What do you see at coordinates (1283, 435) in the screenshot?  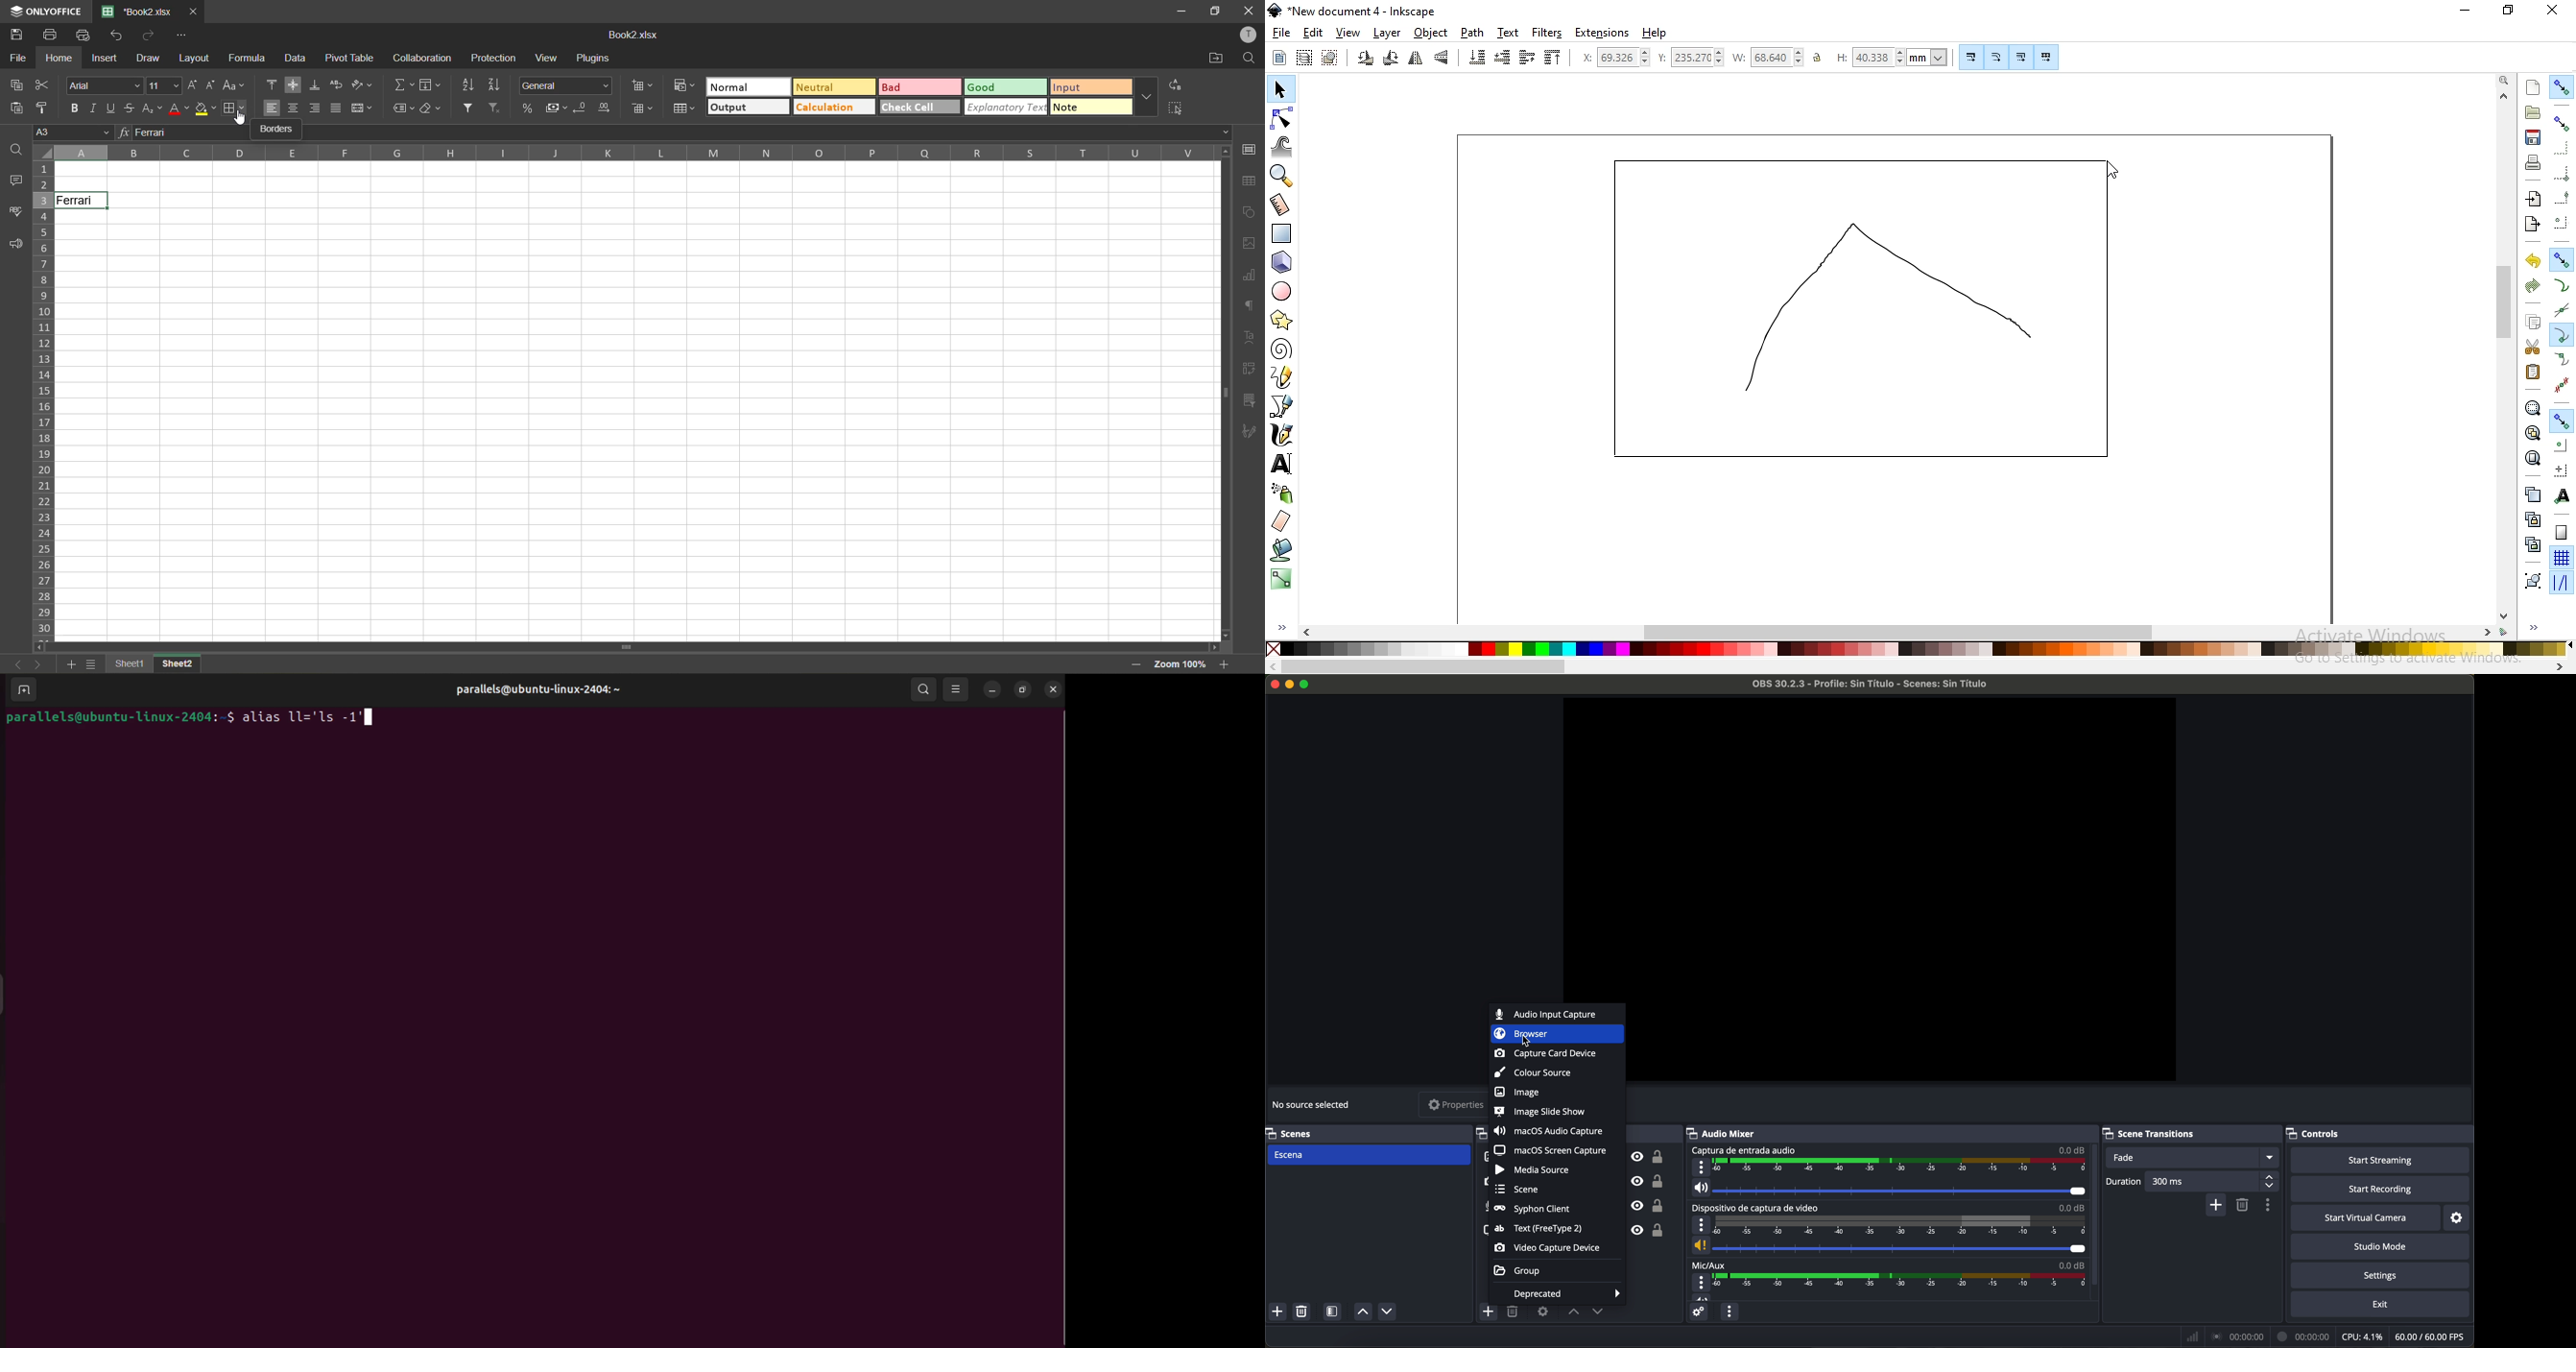 I see `draw calligraphic or brush strokes` at bounding box center [1283, 435].